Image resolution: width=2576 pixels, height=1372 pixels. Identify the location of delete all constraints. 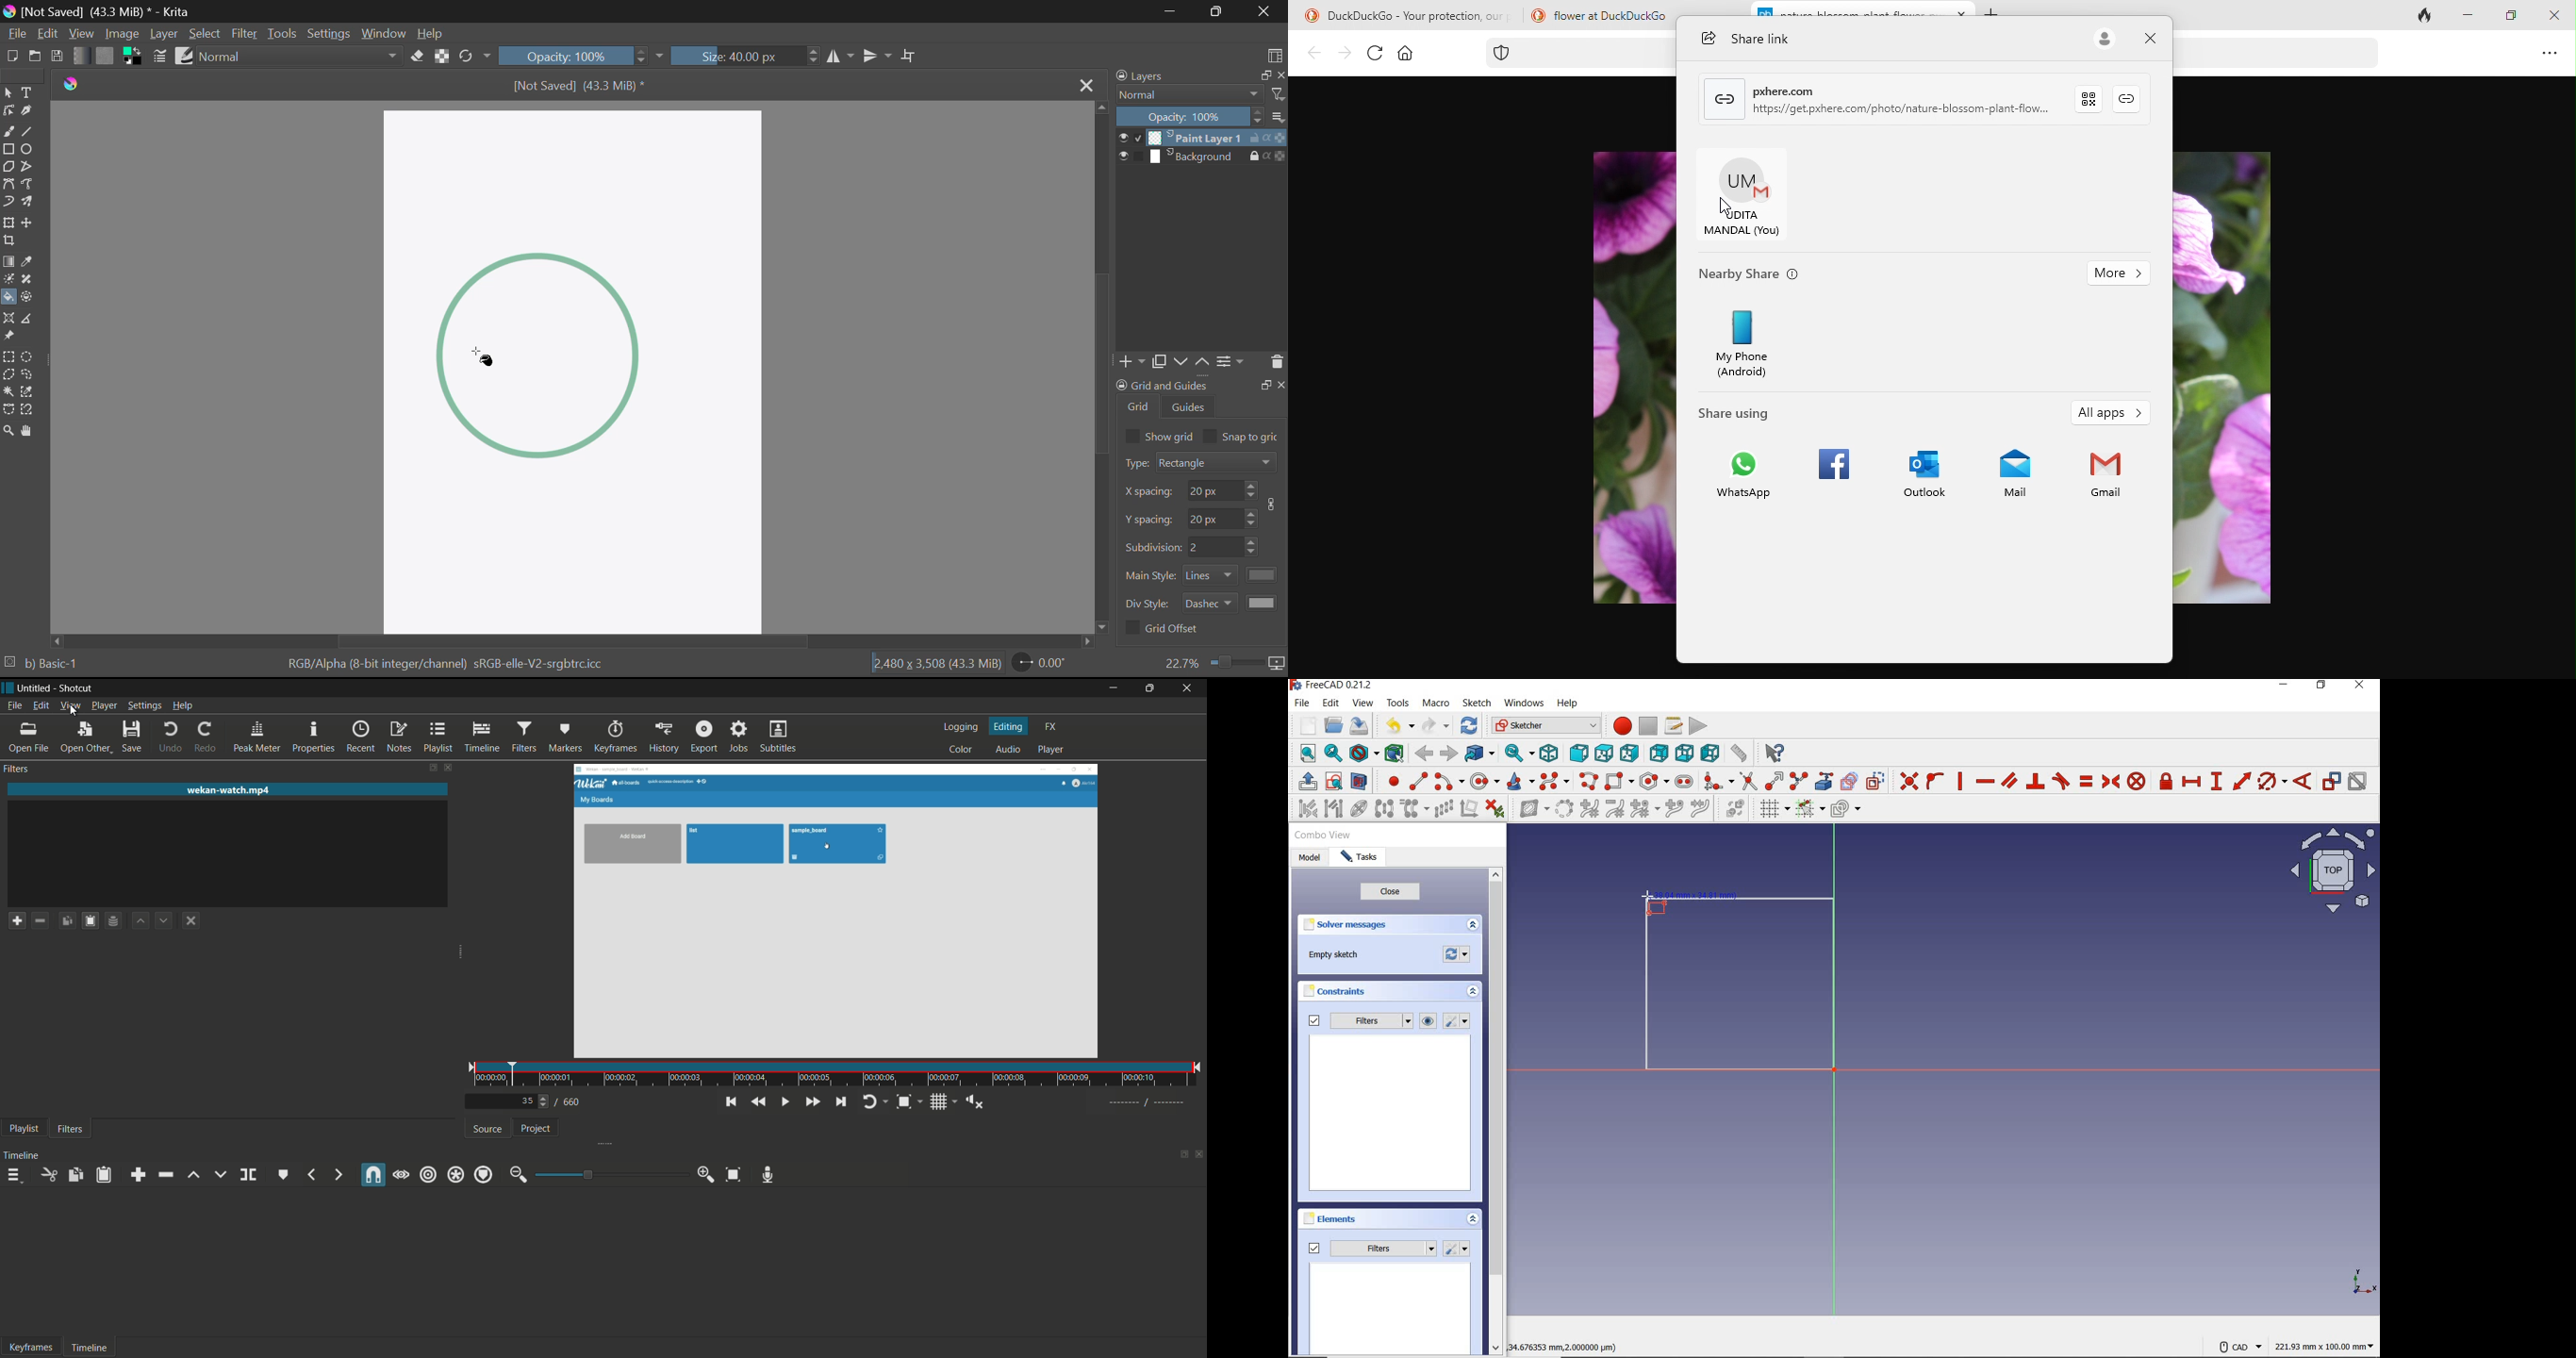
(1495, 810).